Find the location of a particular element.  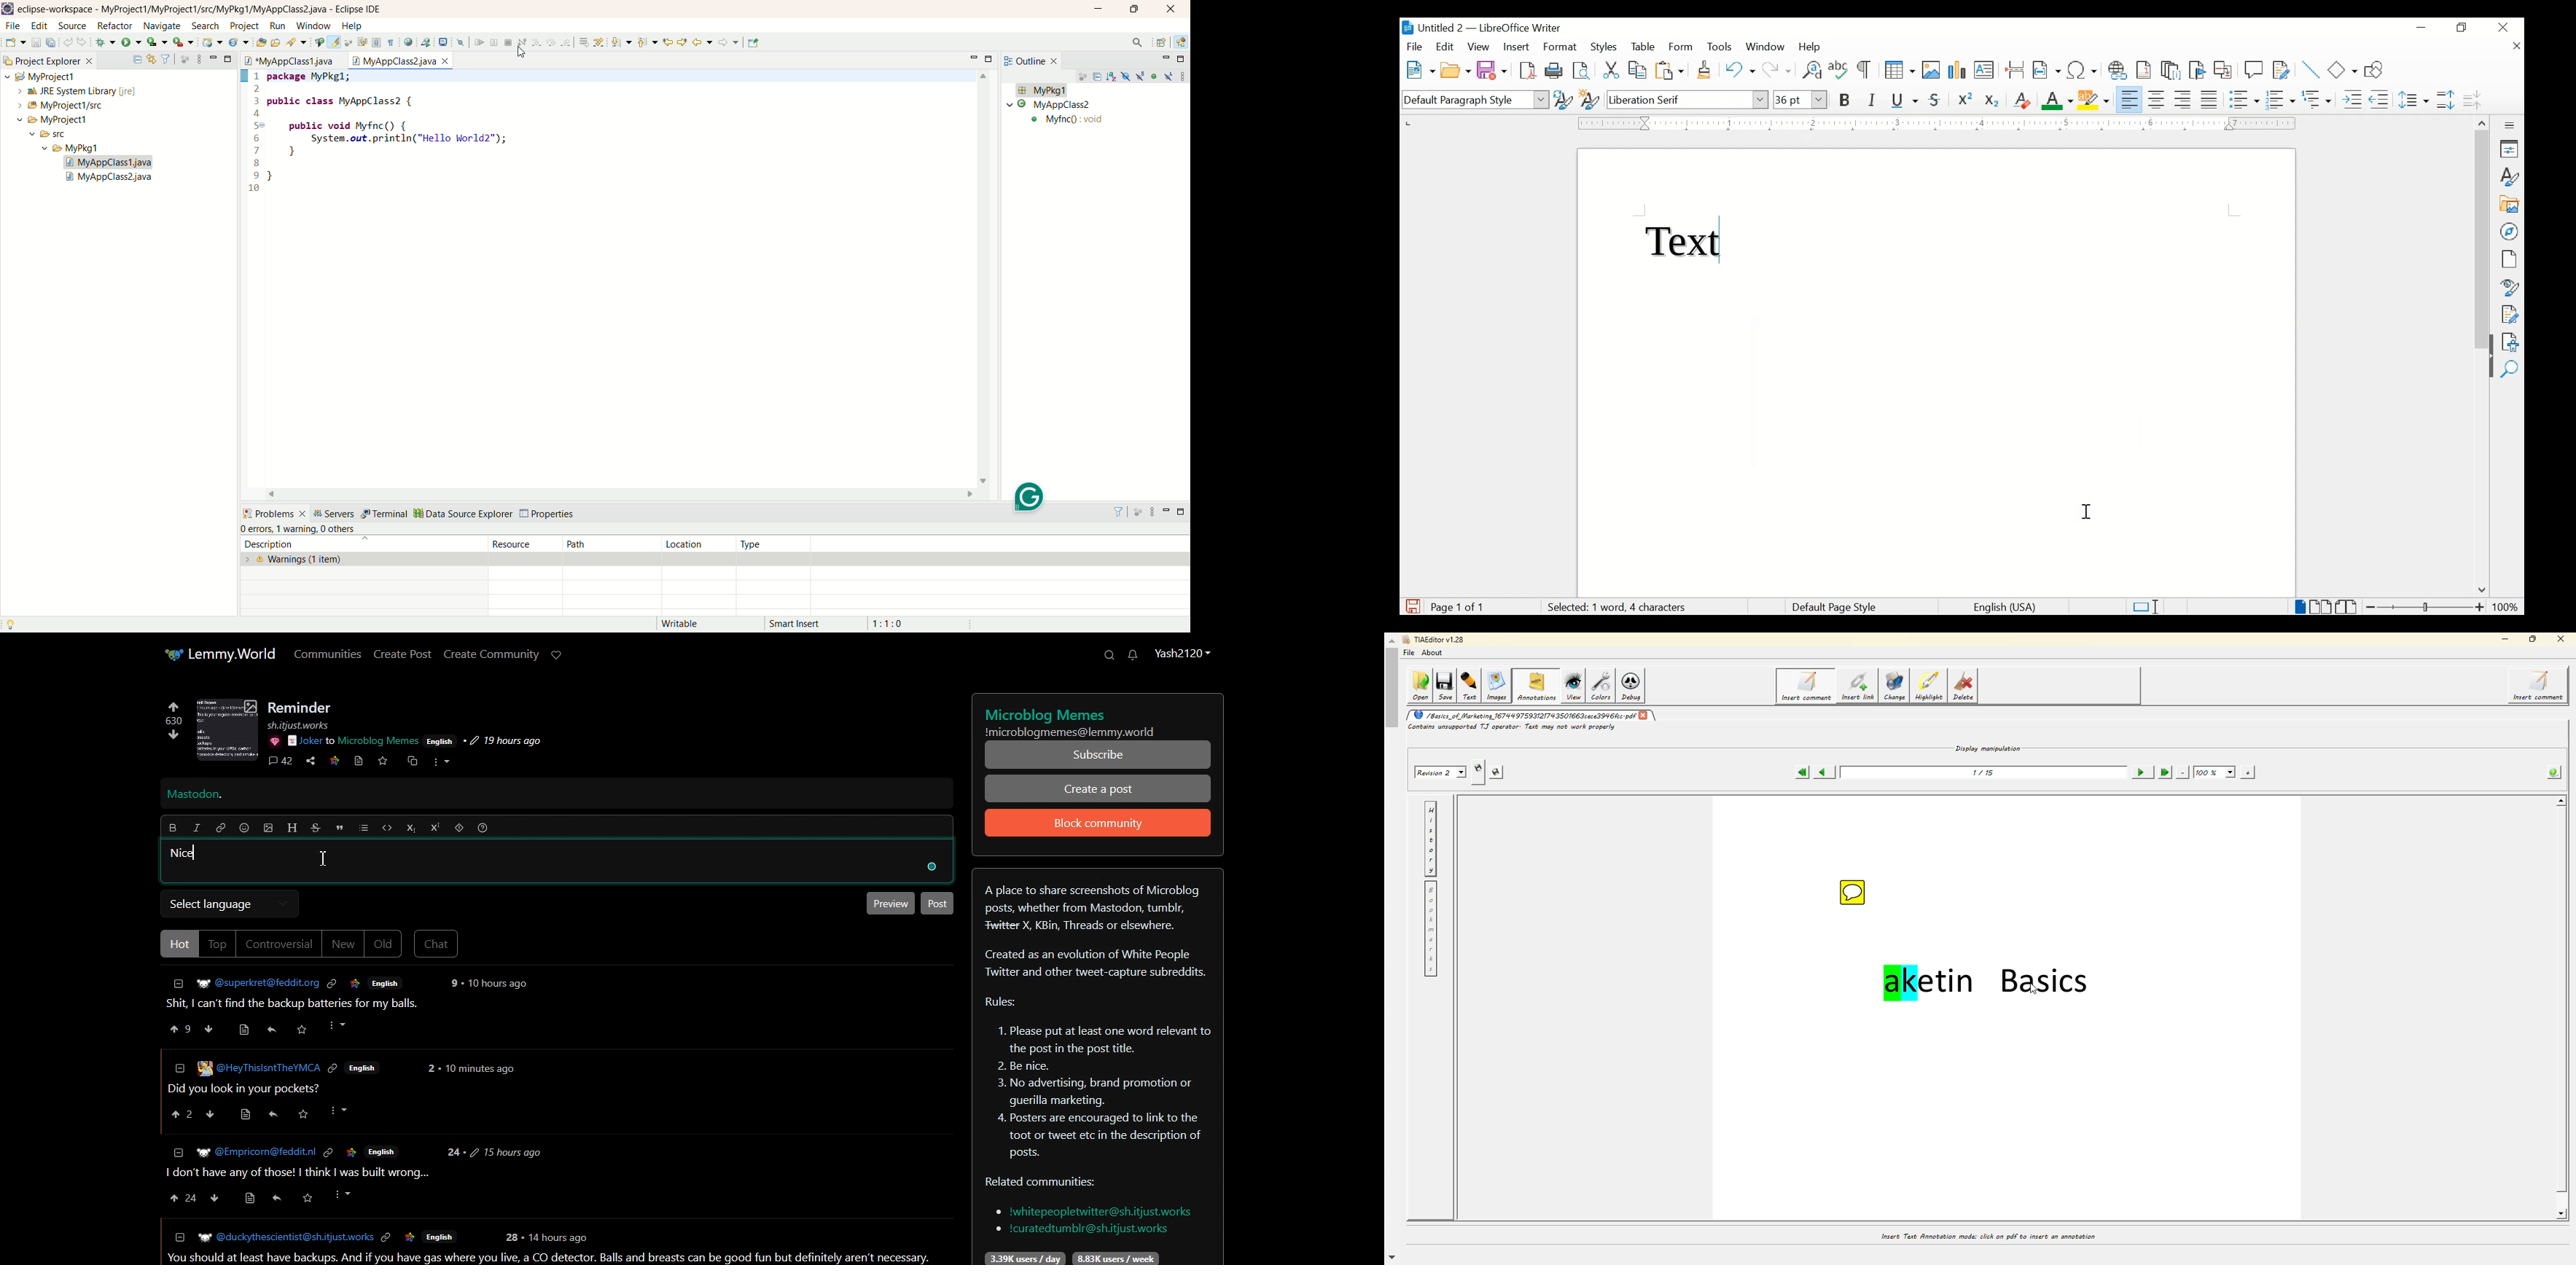

Select language is located at coordinates (229, 904).